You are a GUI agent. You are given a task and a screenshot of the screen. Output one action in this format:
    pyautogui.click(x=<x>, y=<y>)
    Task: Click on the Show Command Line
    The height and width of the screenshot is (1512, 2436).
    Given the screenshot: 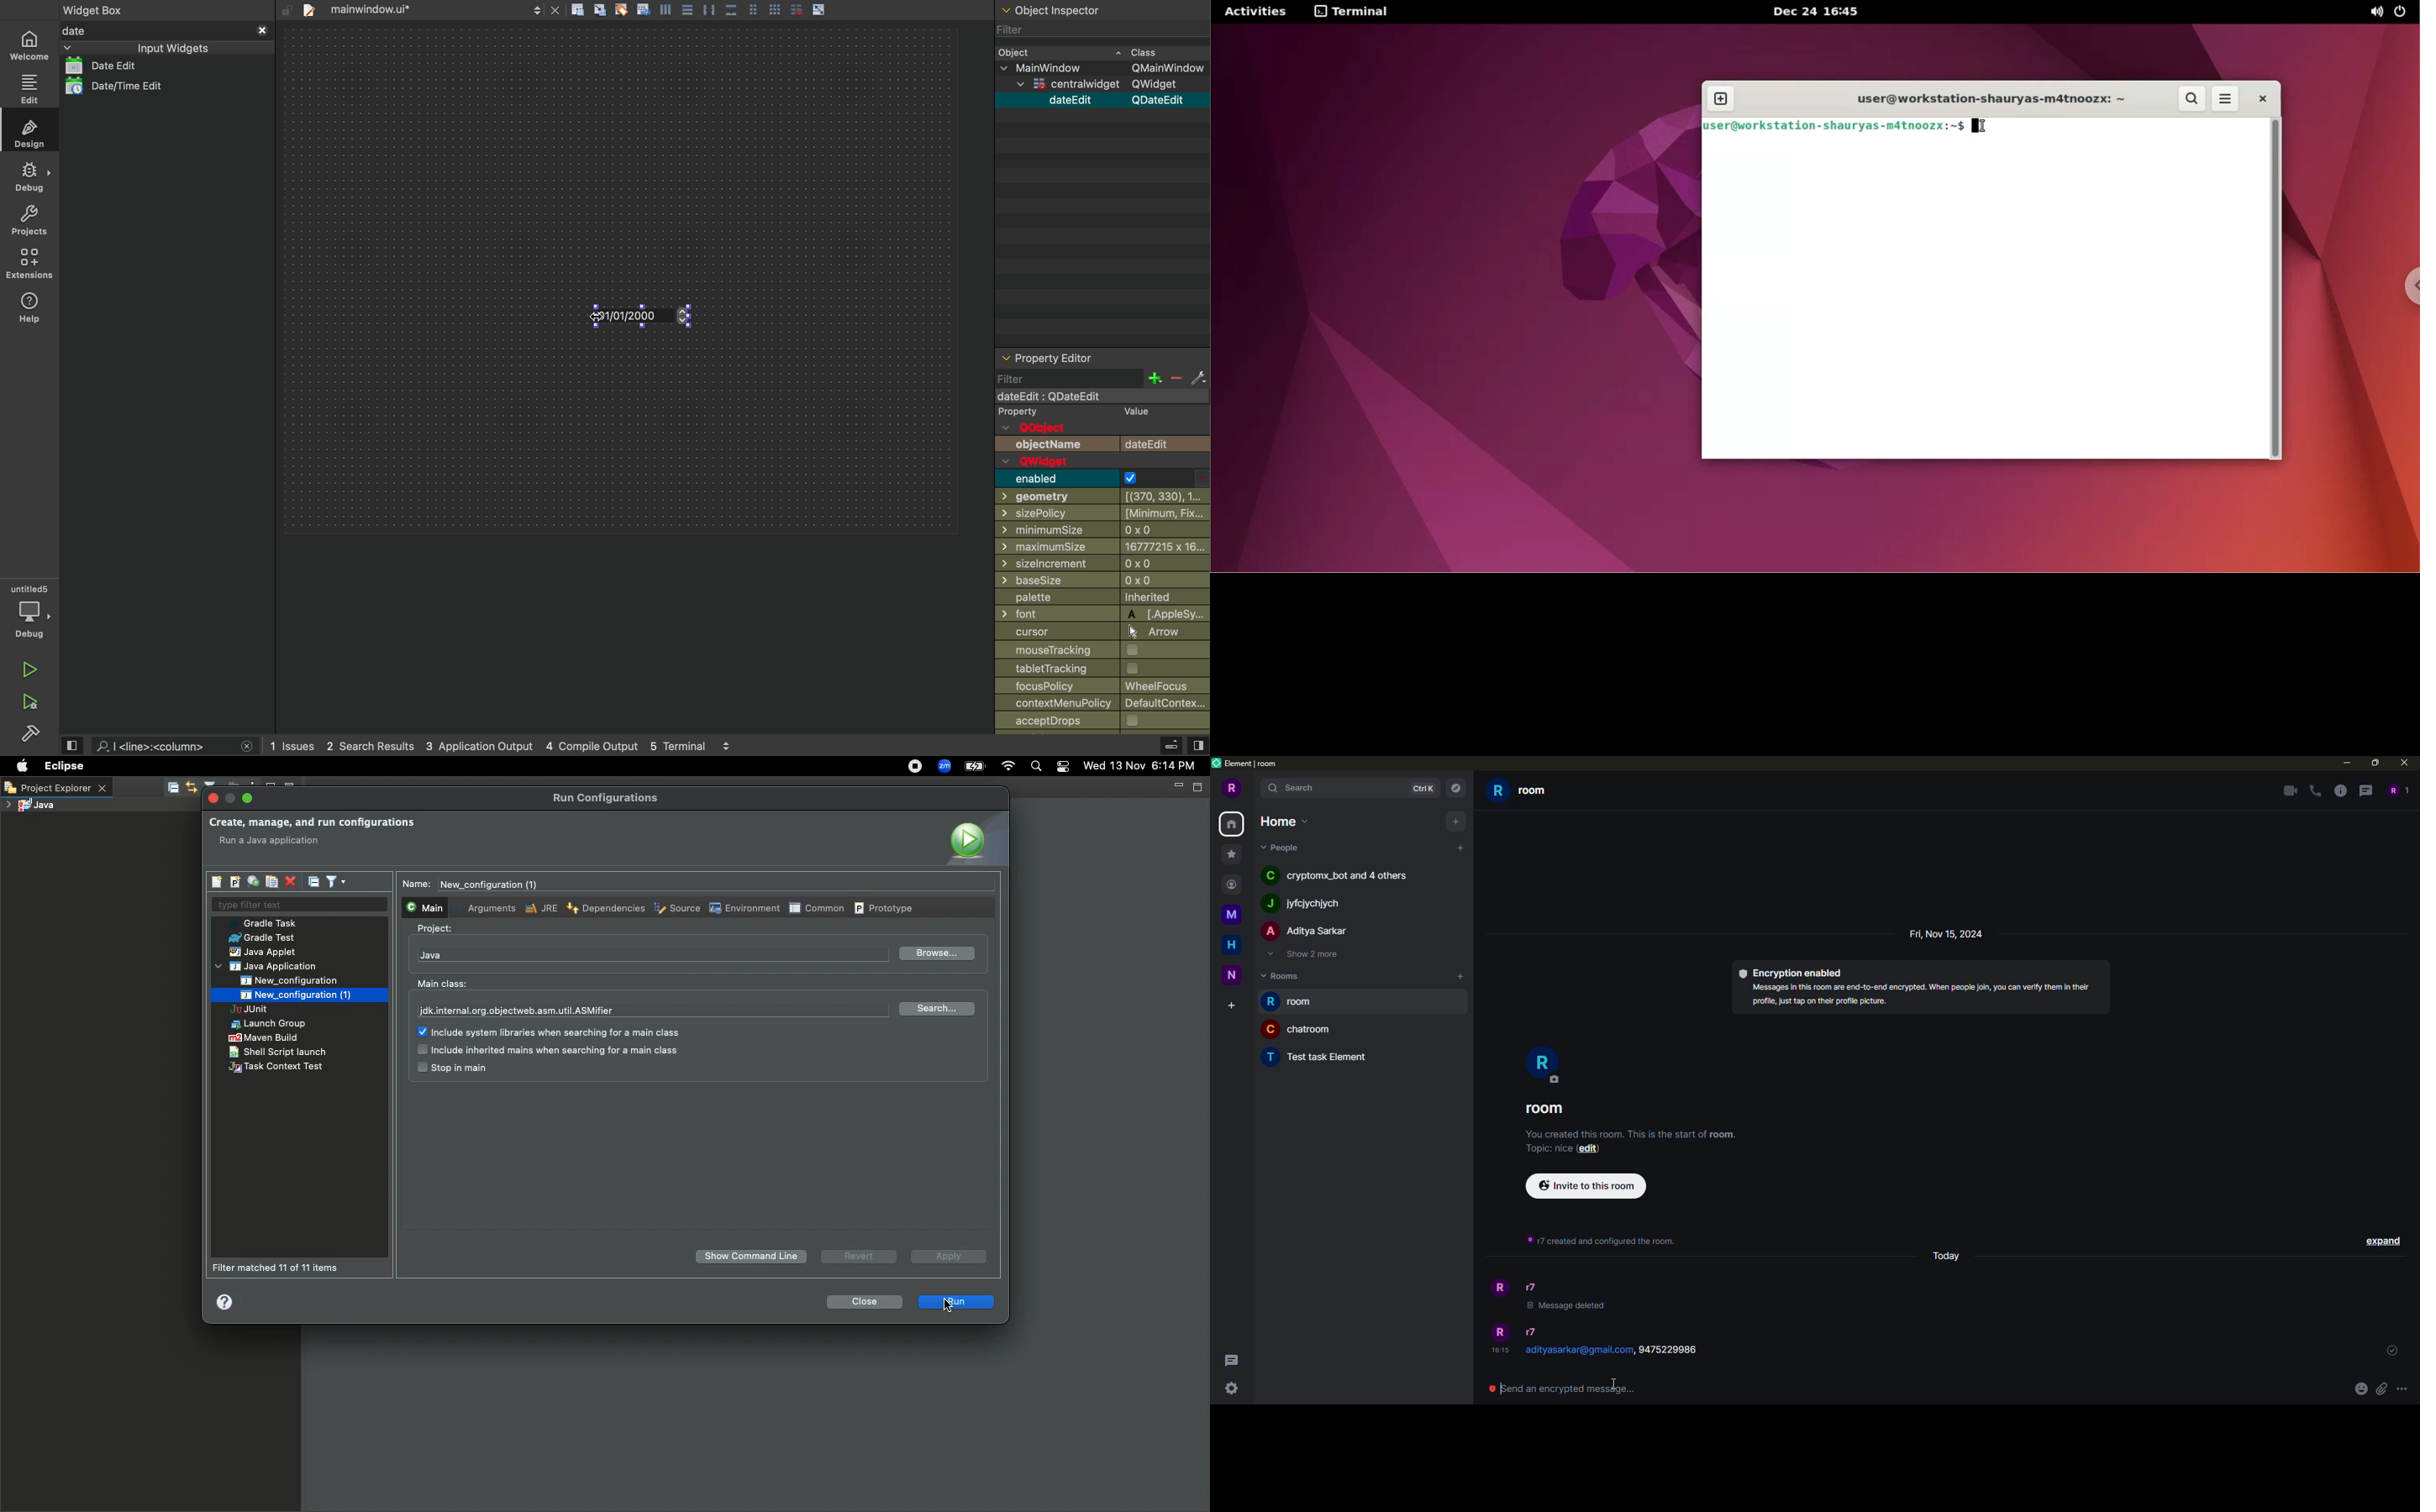 What is the action you would take?
    pyautogui.click(x=753, y=1257)
    